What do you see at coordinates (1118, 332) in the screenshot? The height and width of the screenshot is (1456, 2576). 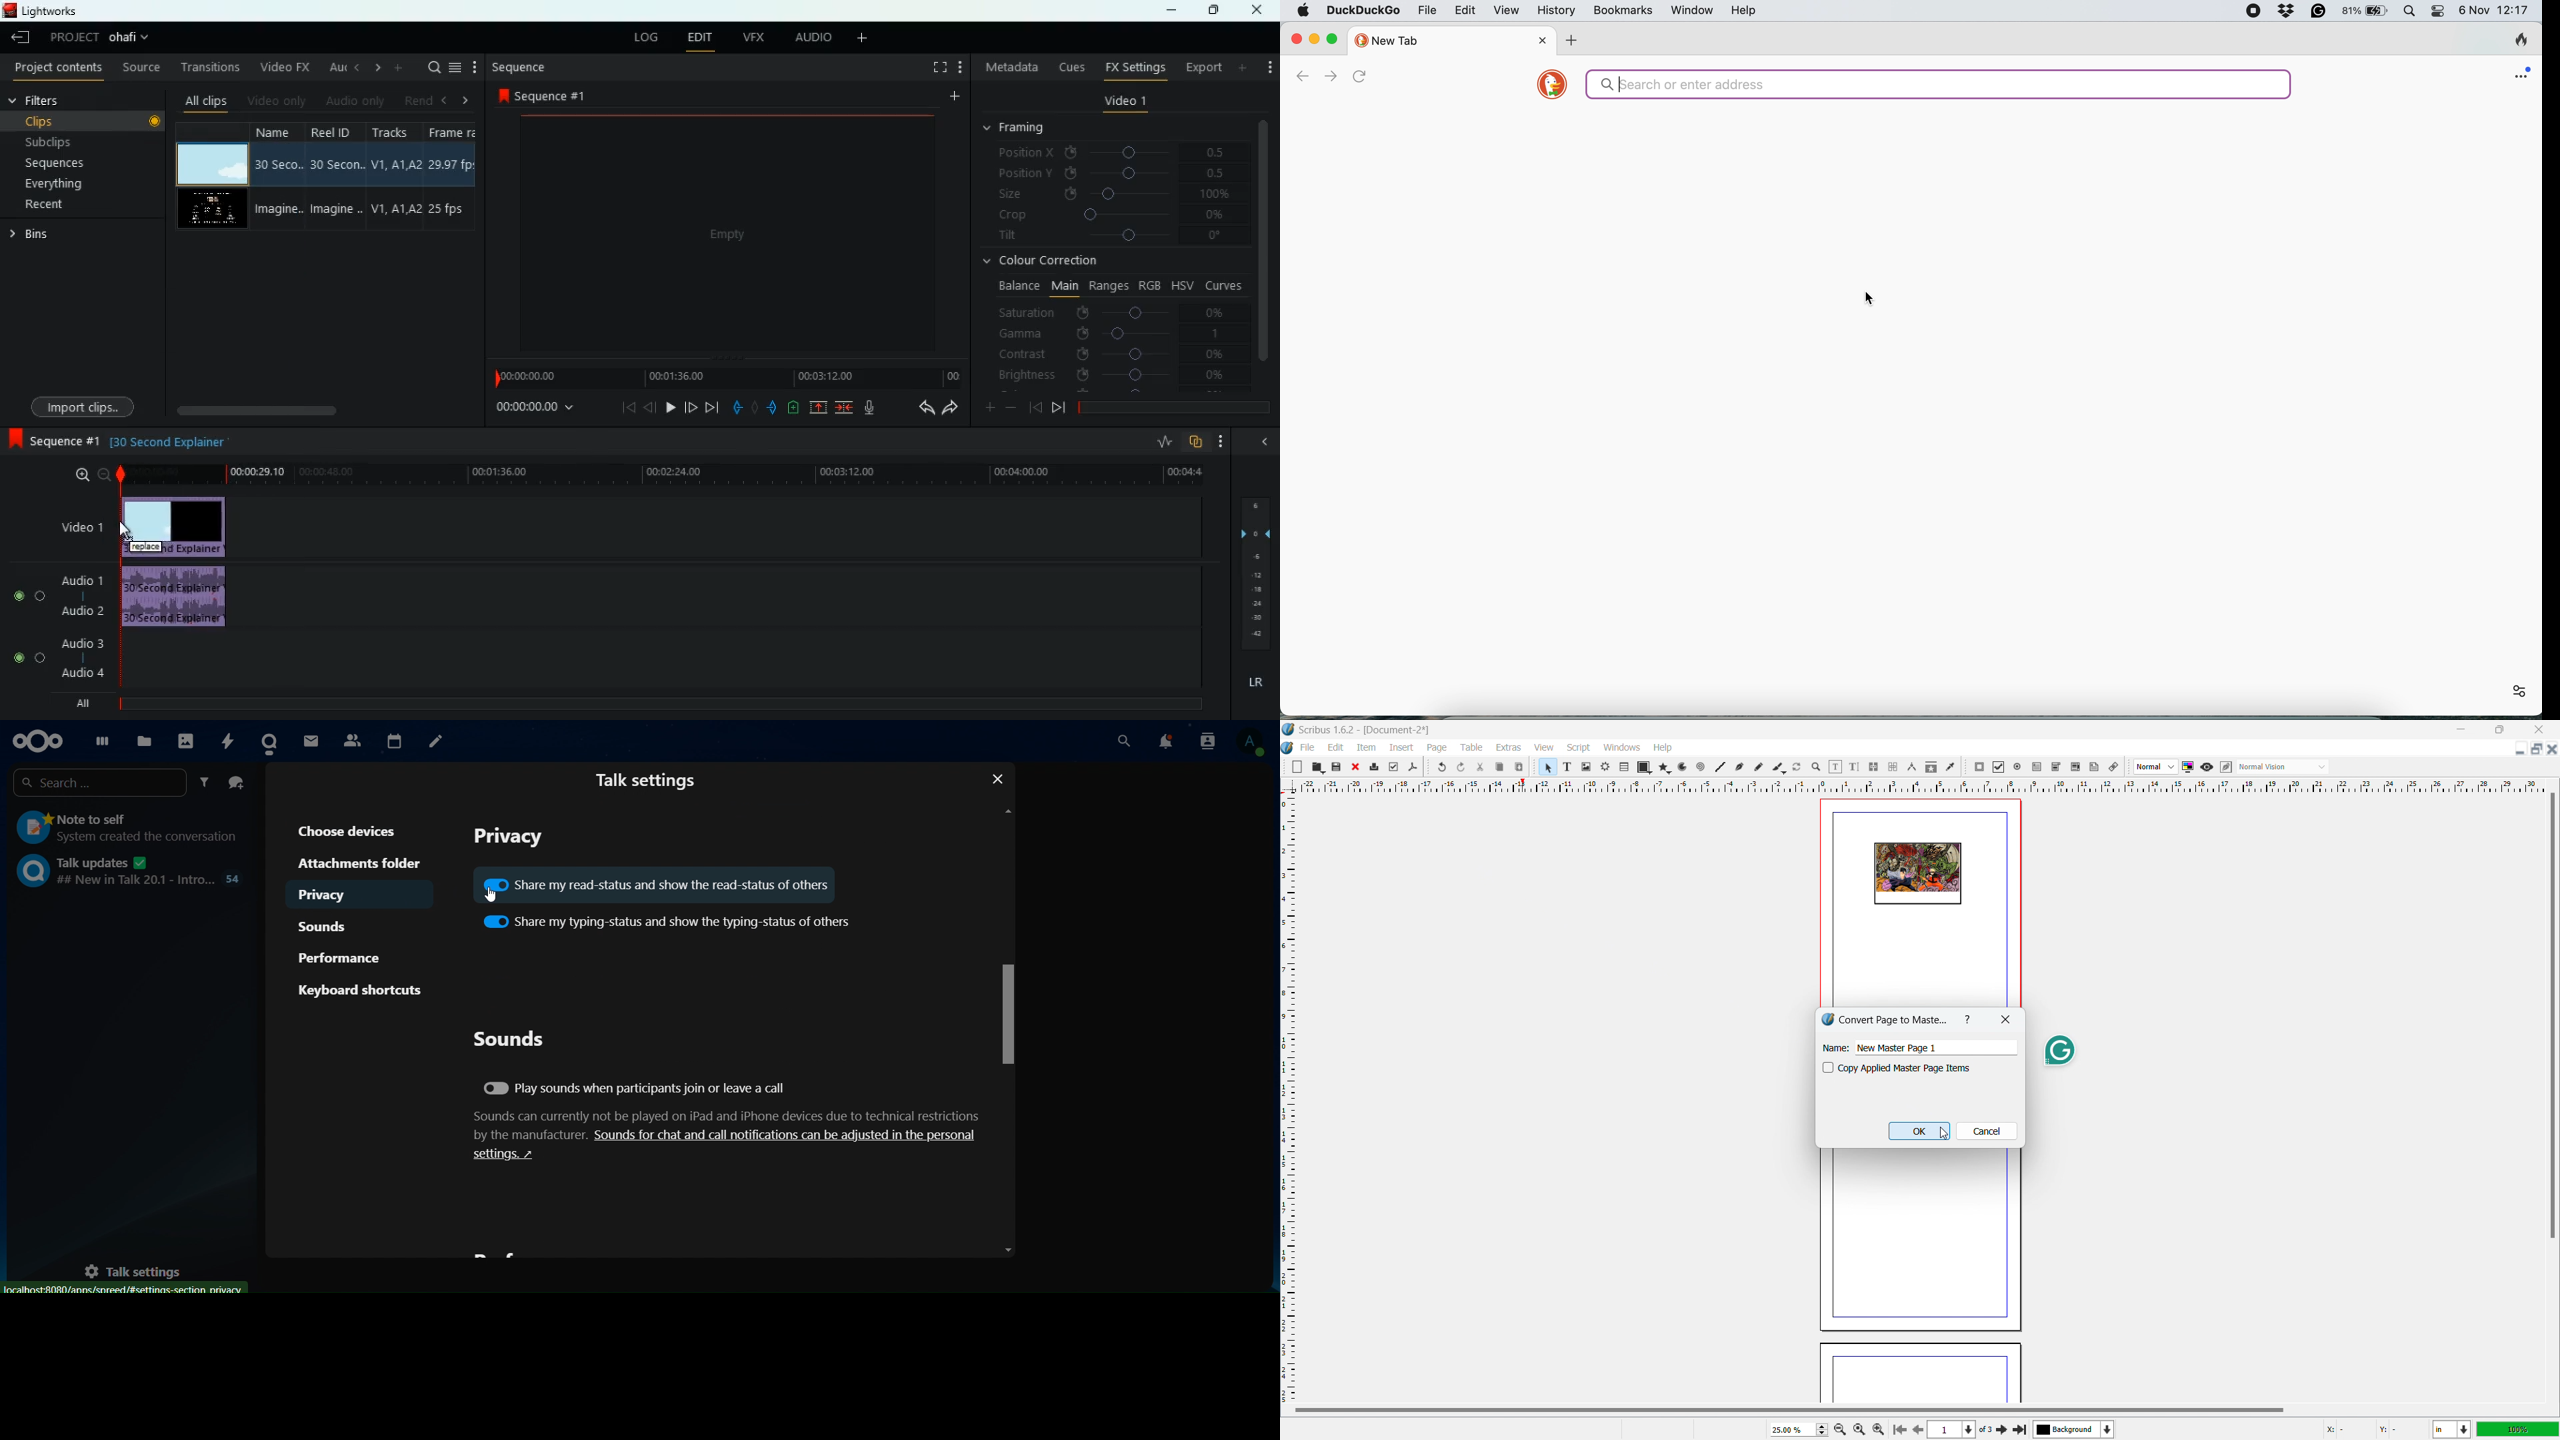 I see `gamma` at bounding box center [1118, 332].